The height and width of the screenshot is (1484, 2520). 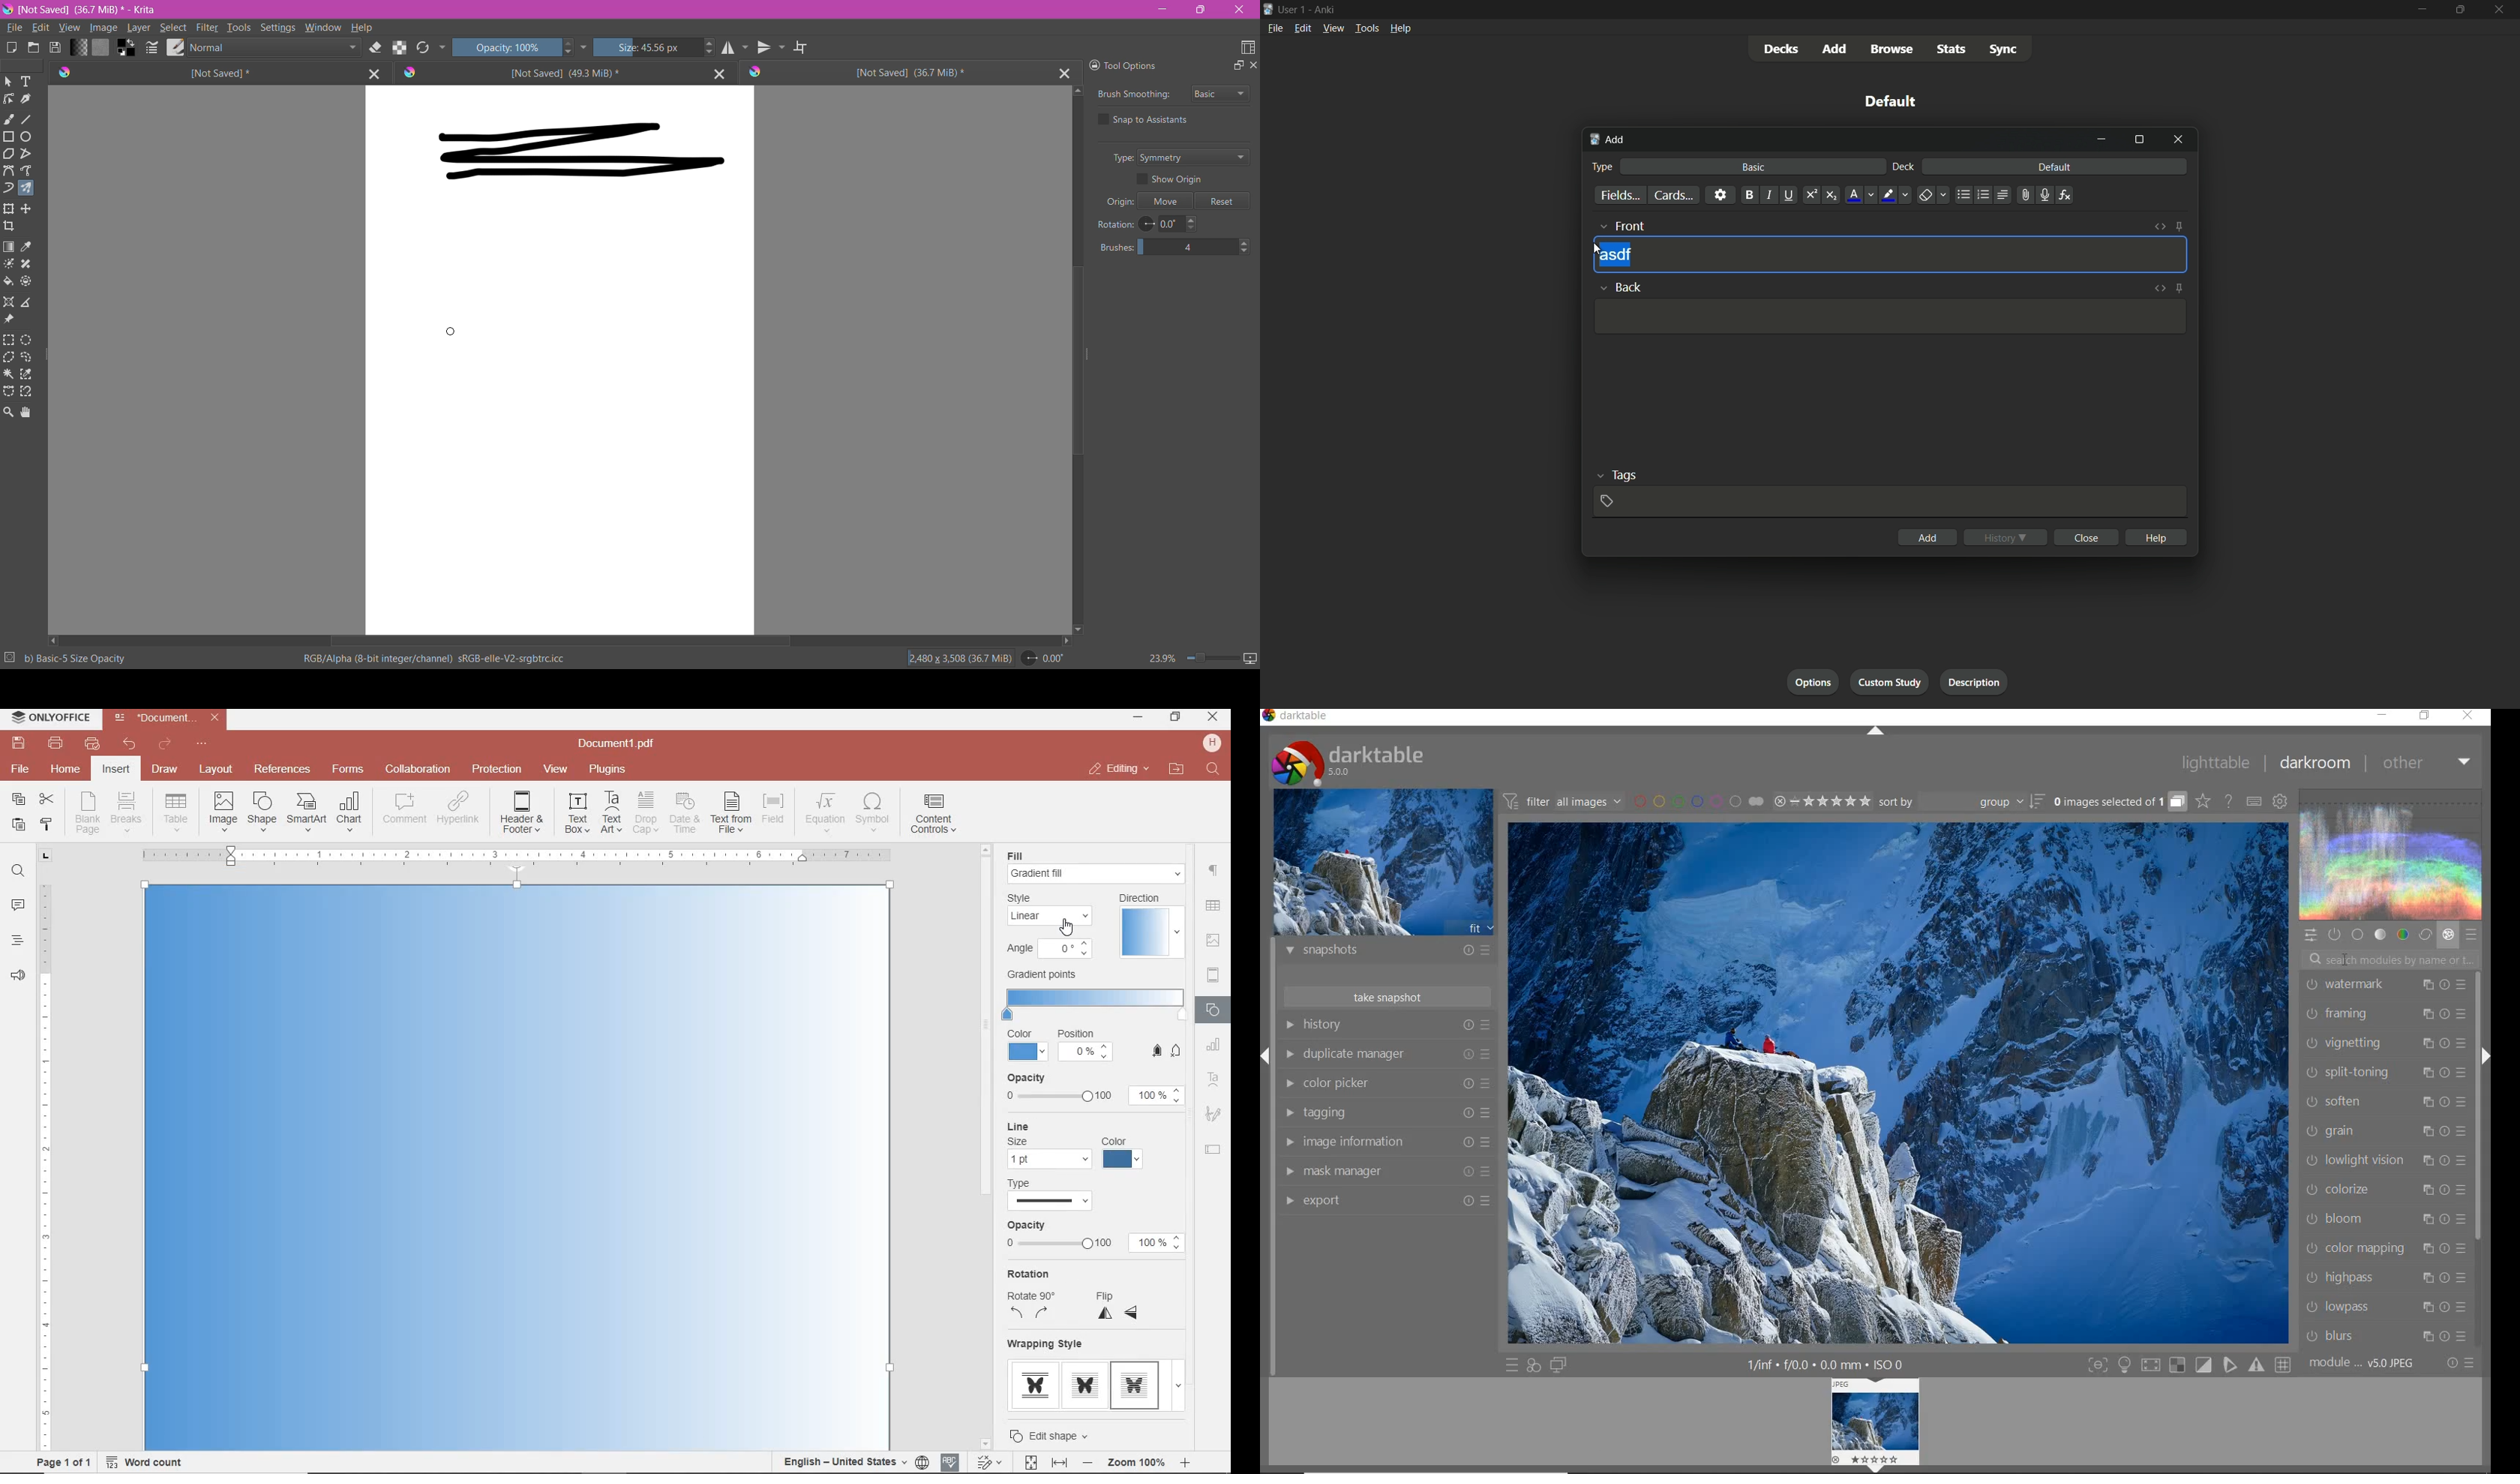 What do you see at coordinates (1390, 996) in the screenshot?
I see `take snapshot` at bounding box center [1390, 996].